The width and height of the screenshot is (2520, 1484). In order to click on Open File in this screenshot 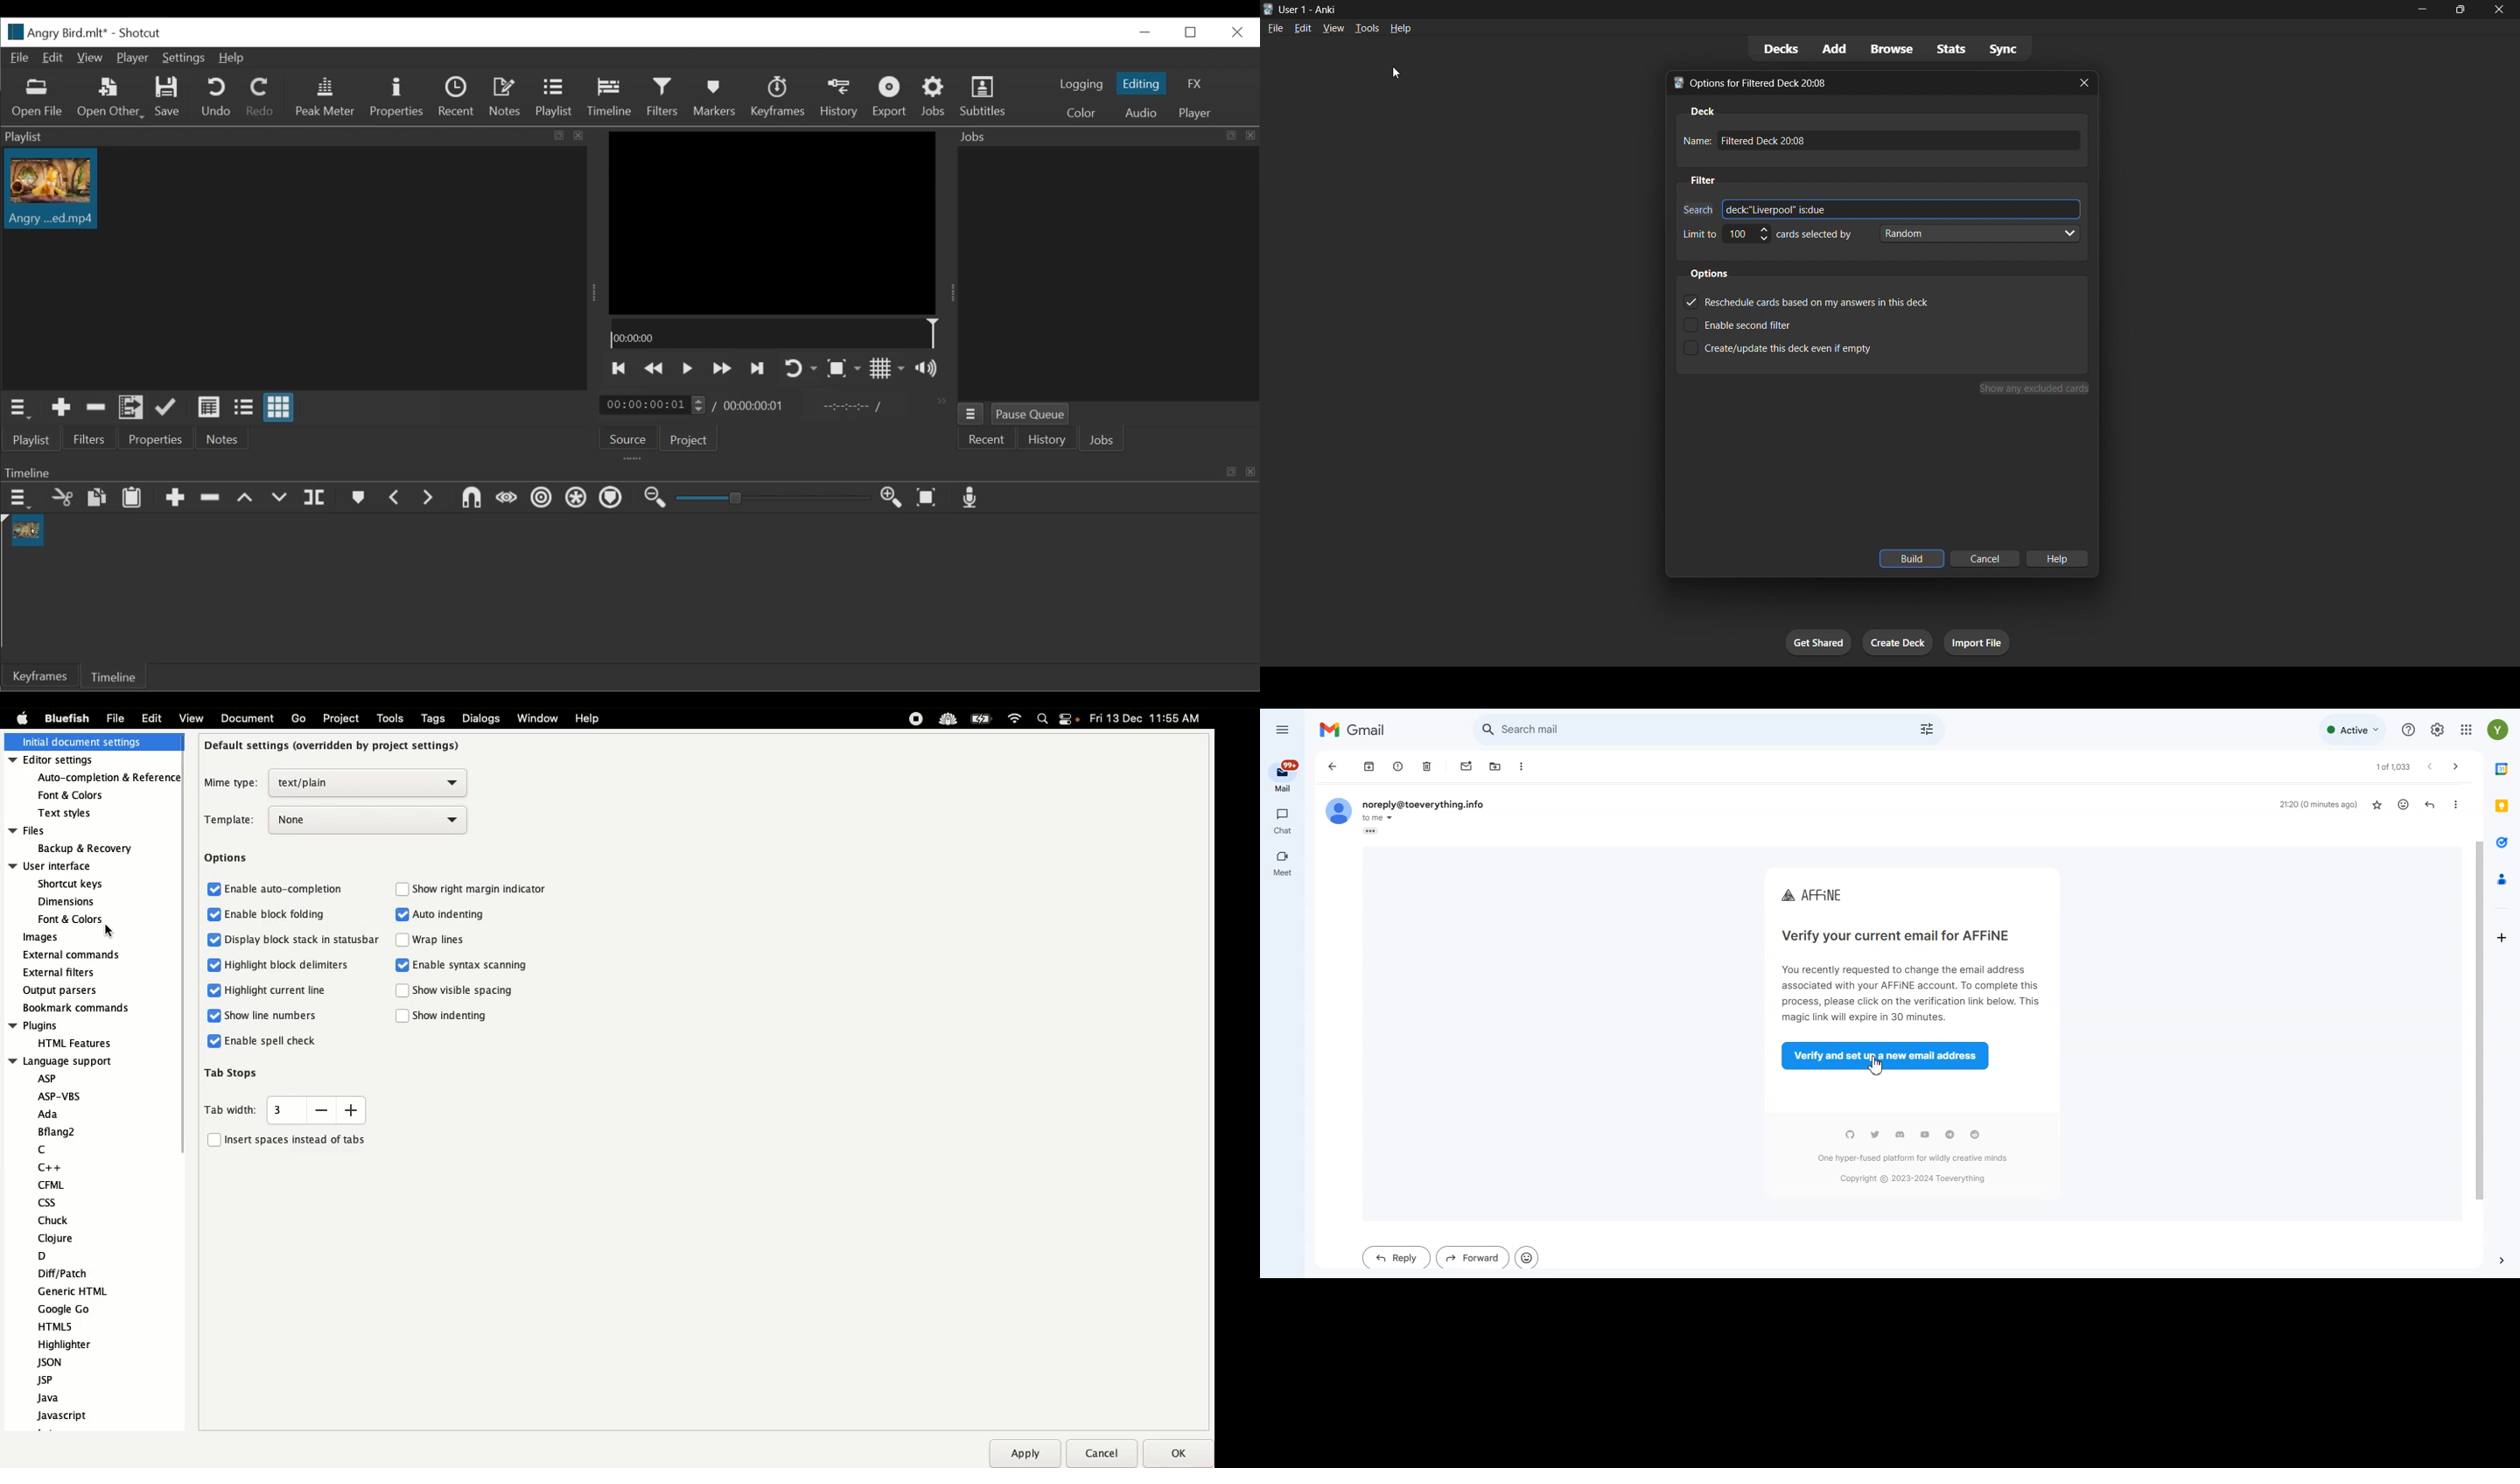, I will do `click(40, 98)`.